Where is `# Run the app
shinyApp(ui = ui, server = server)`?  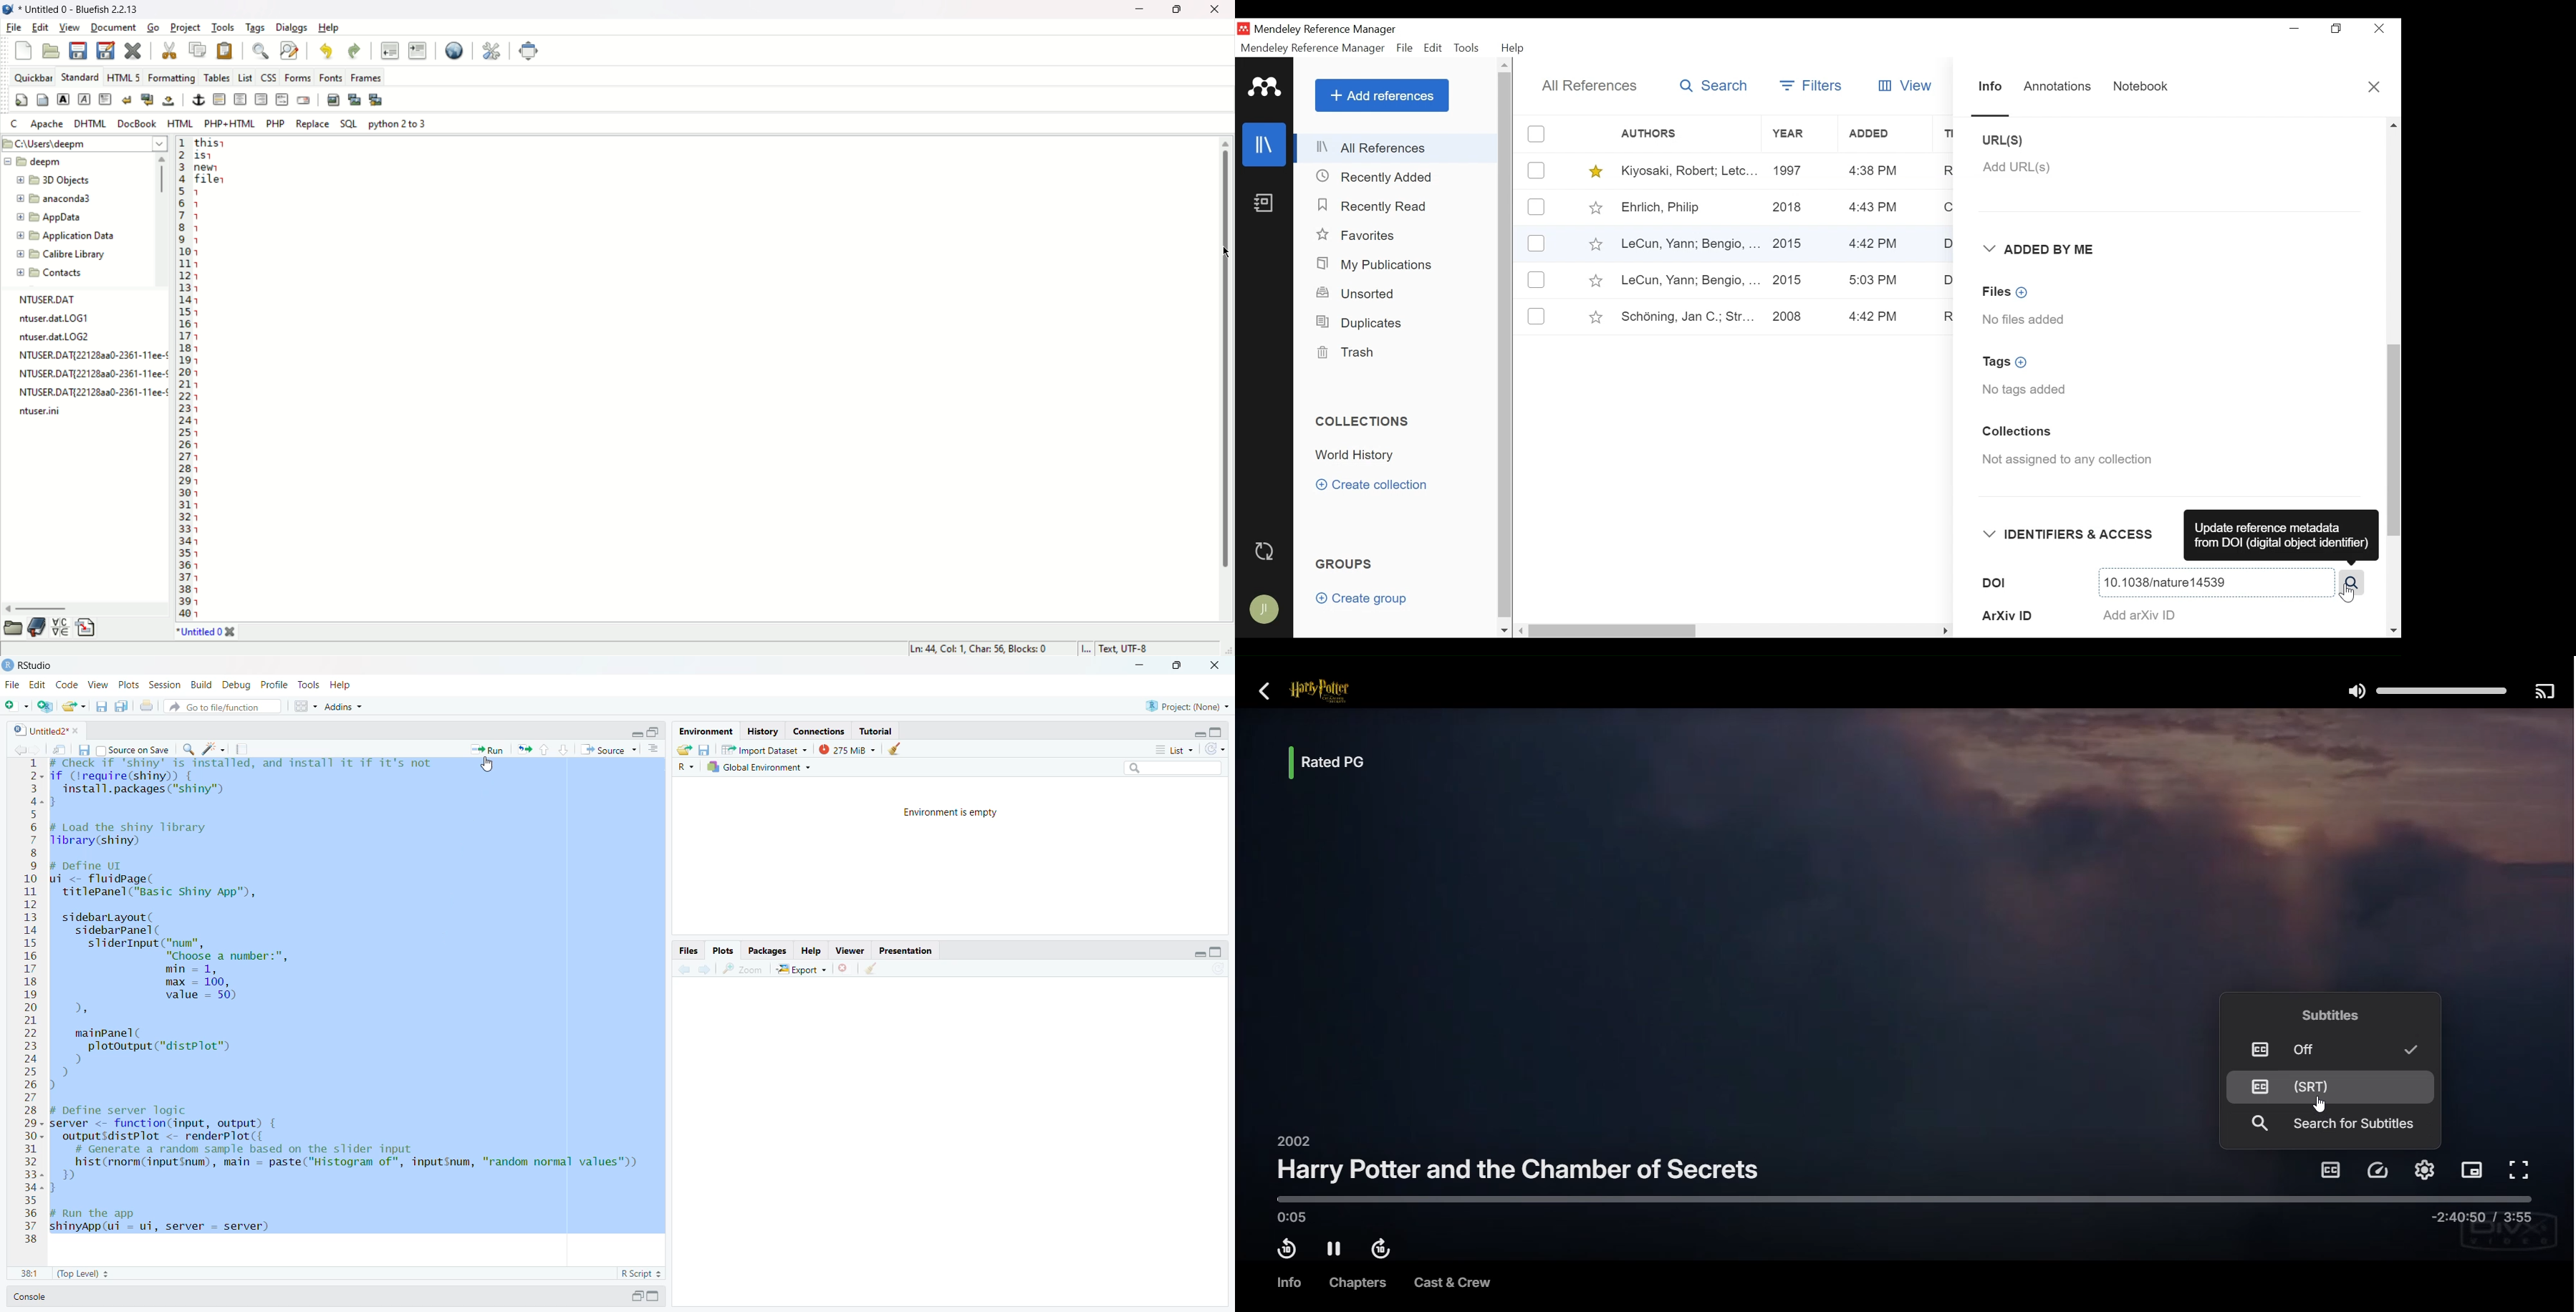 # Run the app
shinyApp(ui = ui, server = server) is located at coordinates (164, 1221).